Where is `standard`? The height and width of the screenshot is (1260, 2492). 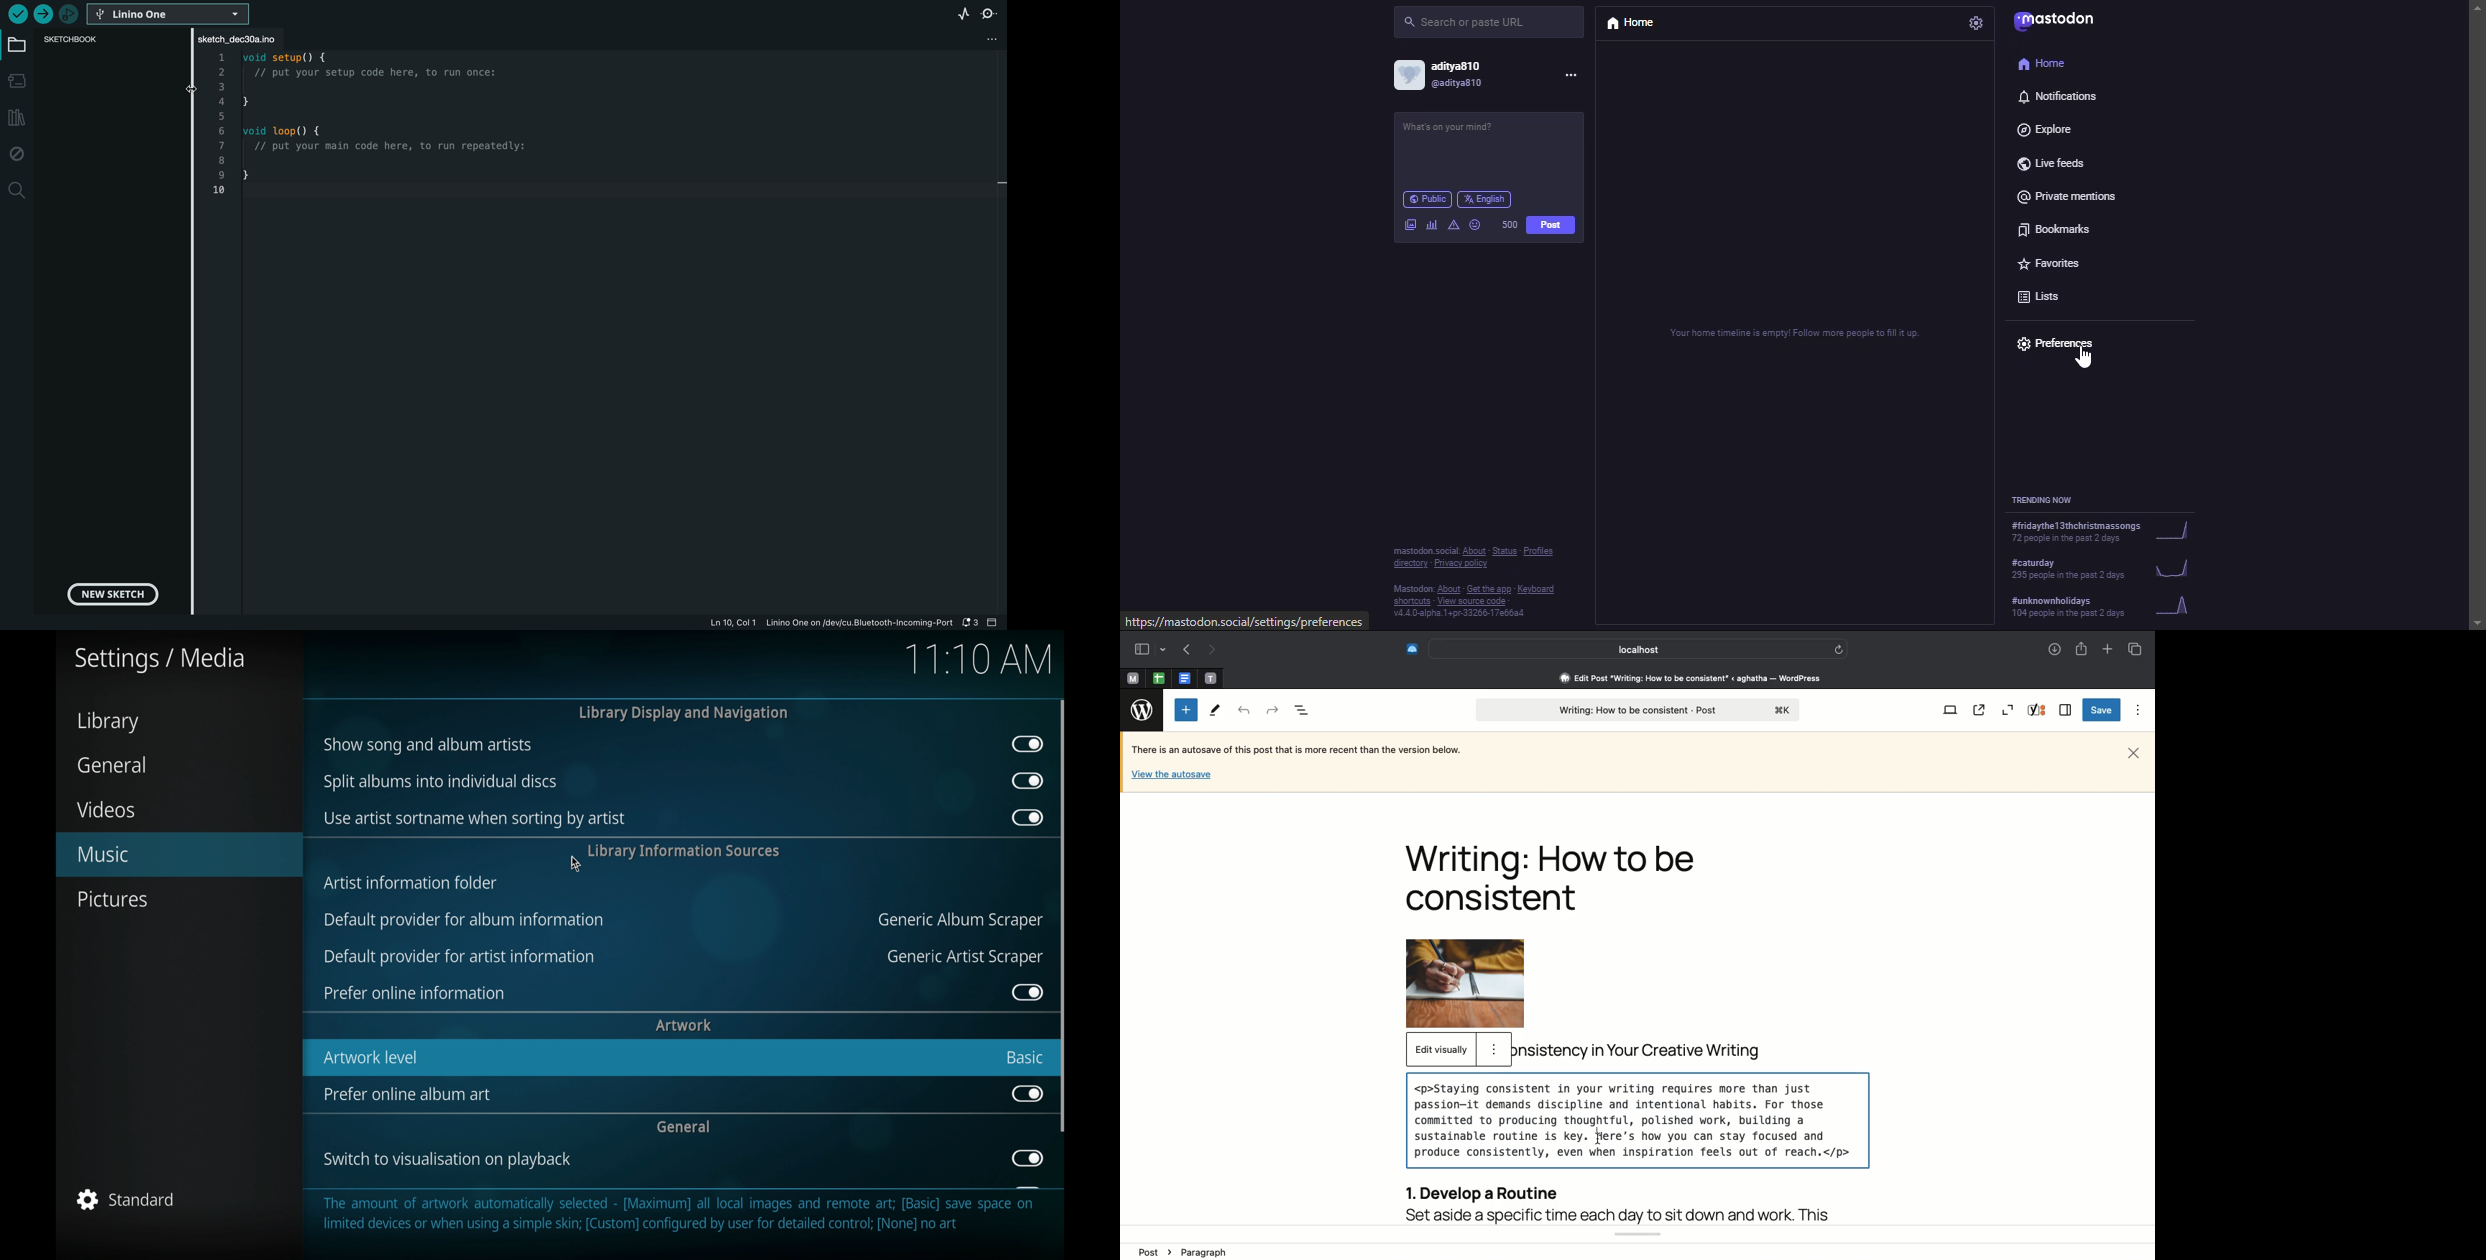
standard is located at coordinates (125, 1200).